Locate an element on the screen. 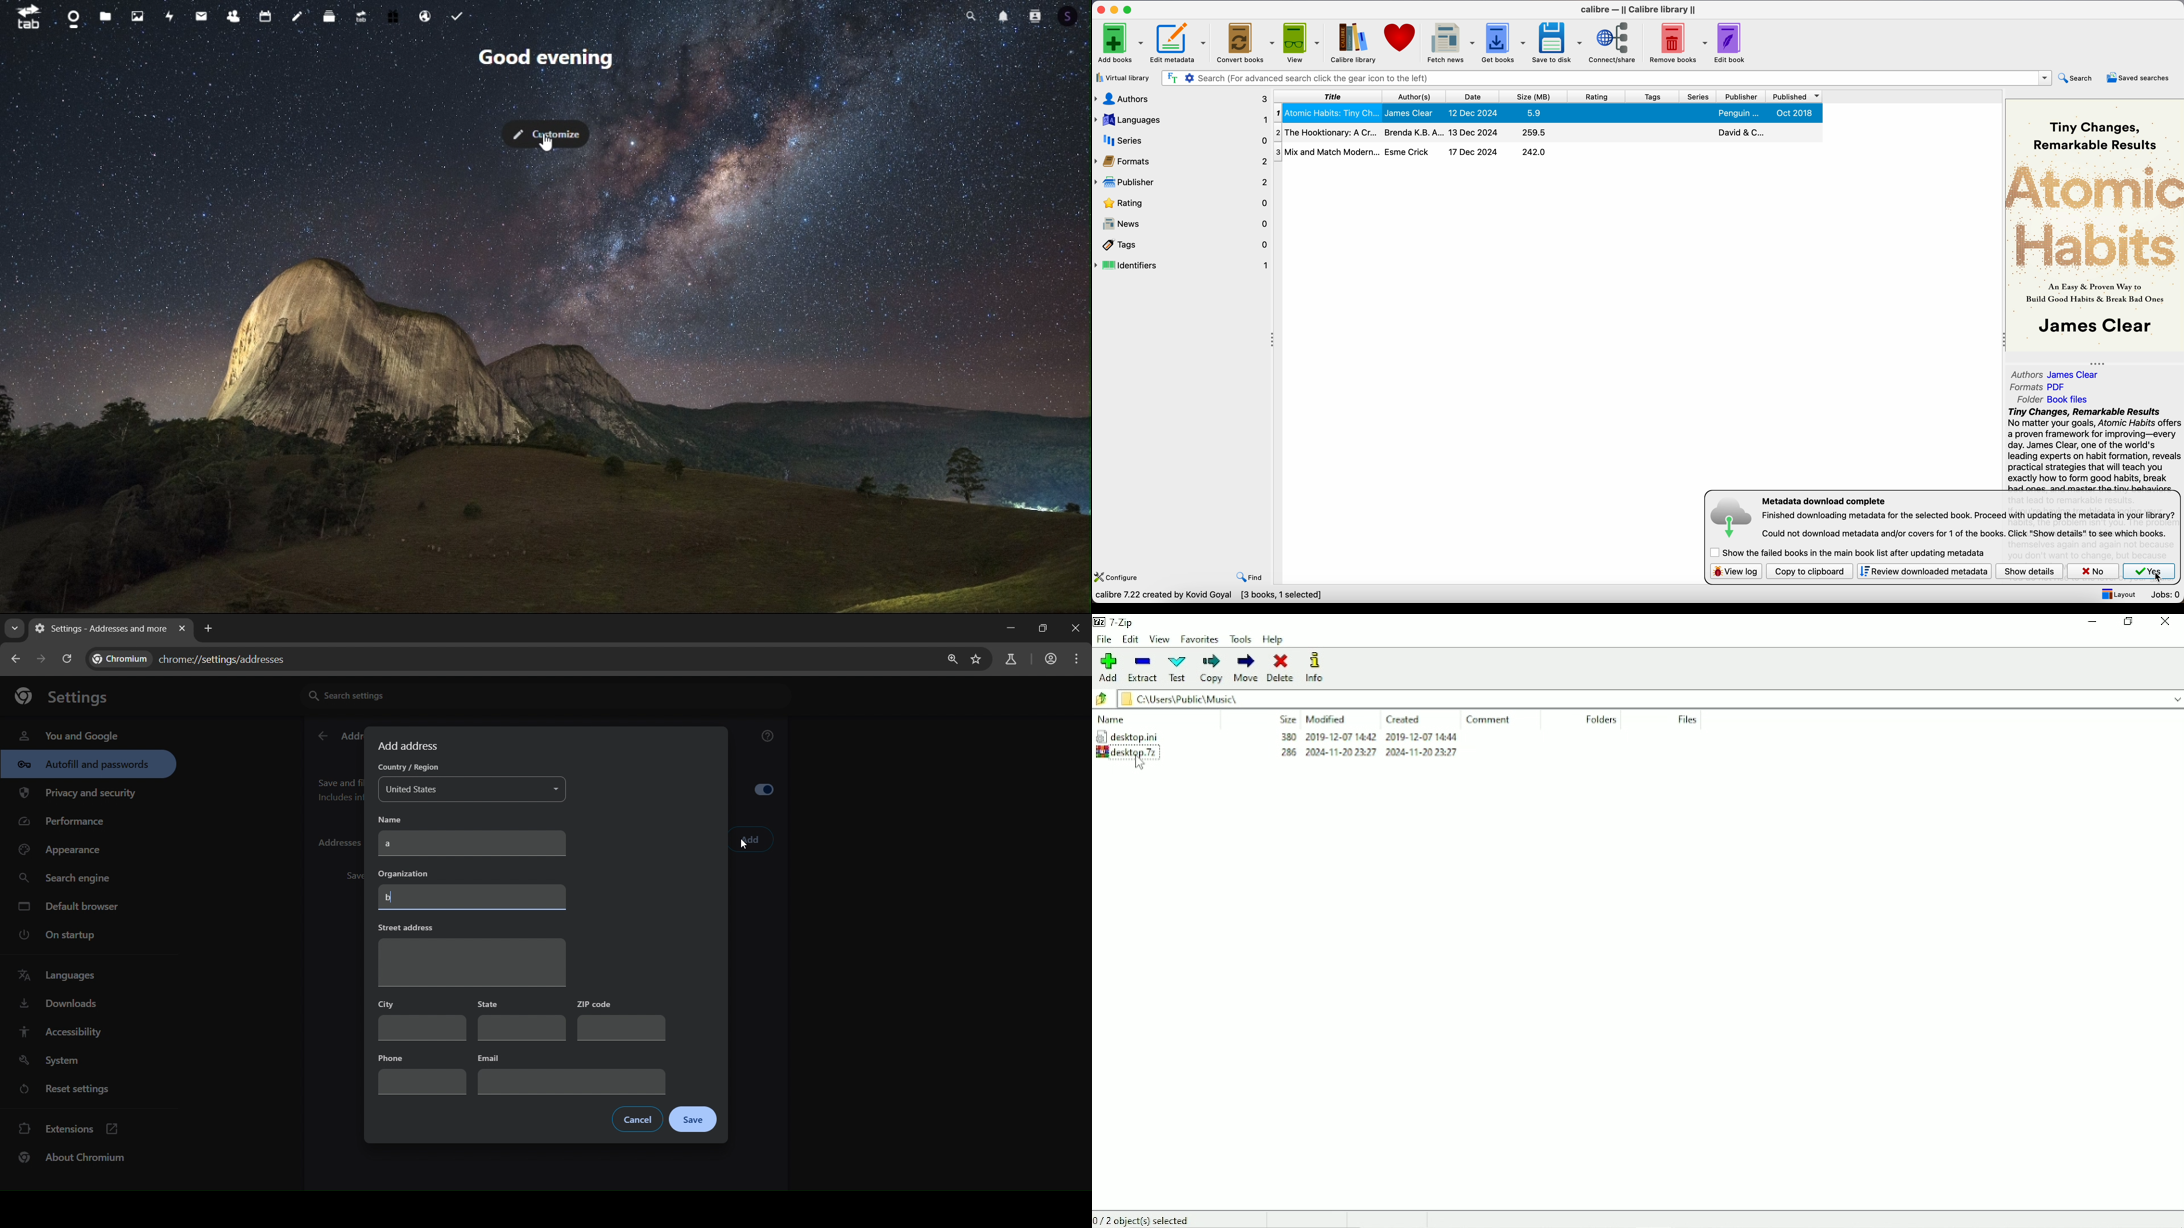  new tab is located at coordinates (209, 627).